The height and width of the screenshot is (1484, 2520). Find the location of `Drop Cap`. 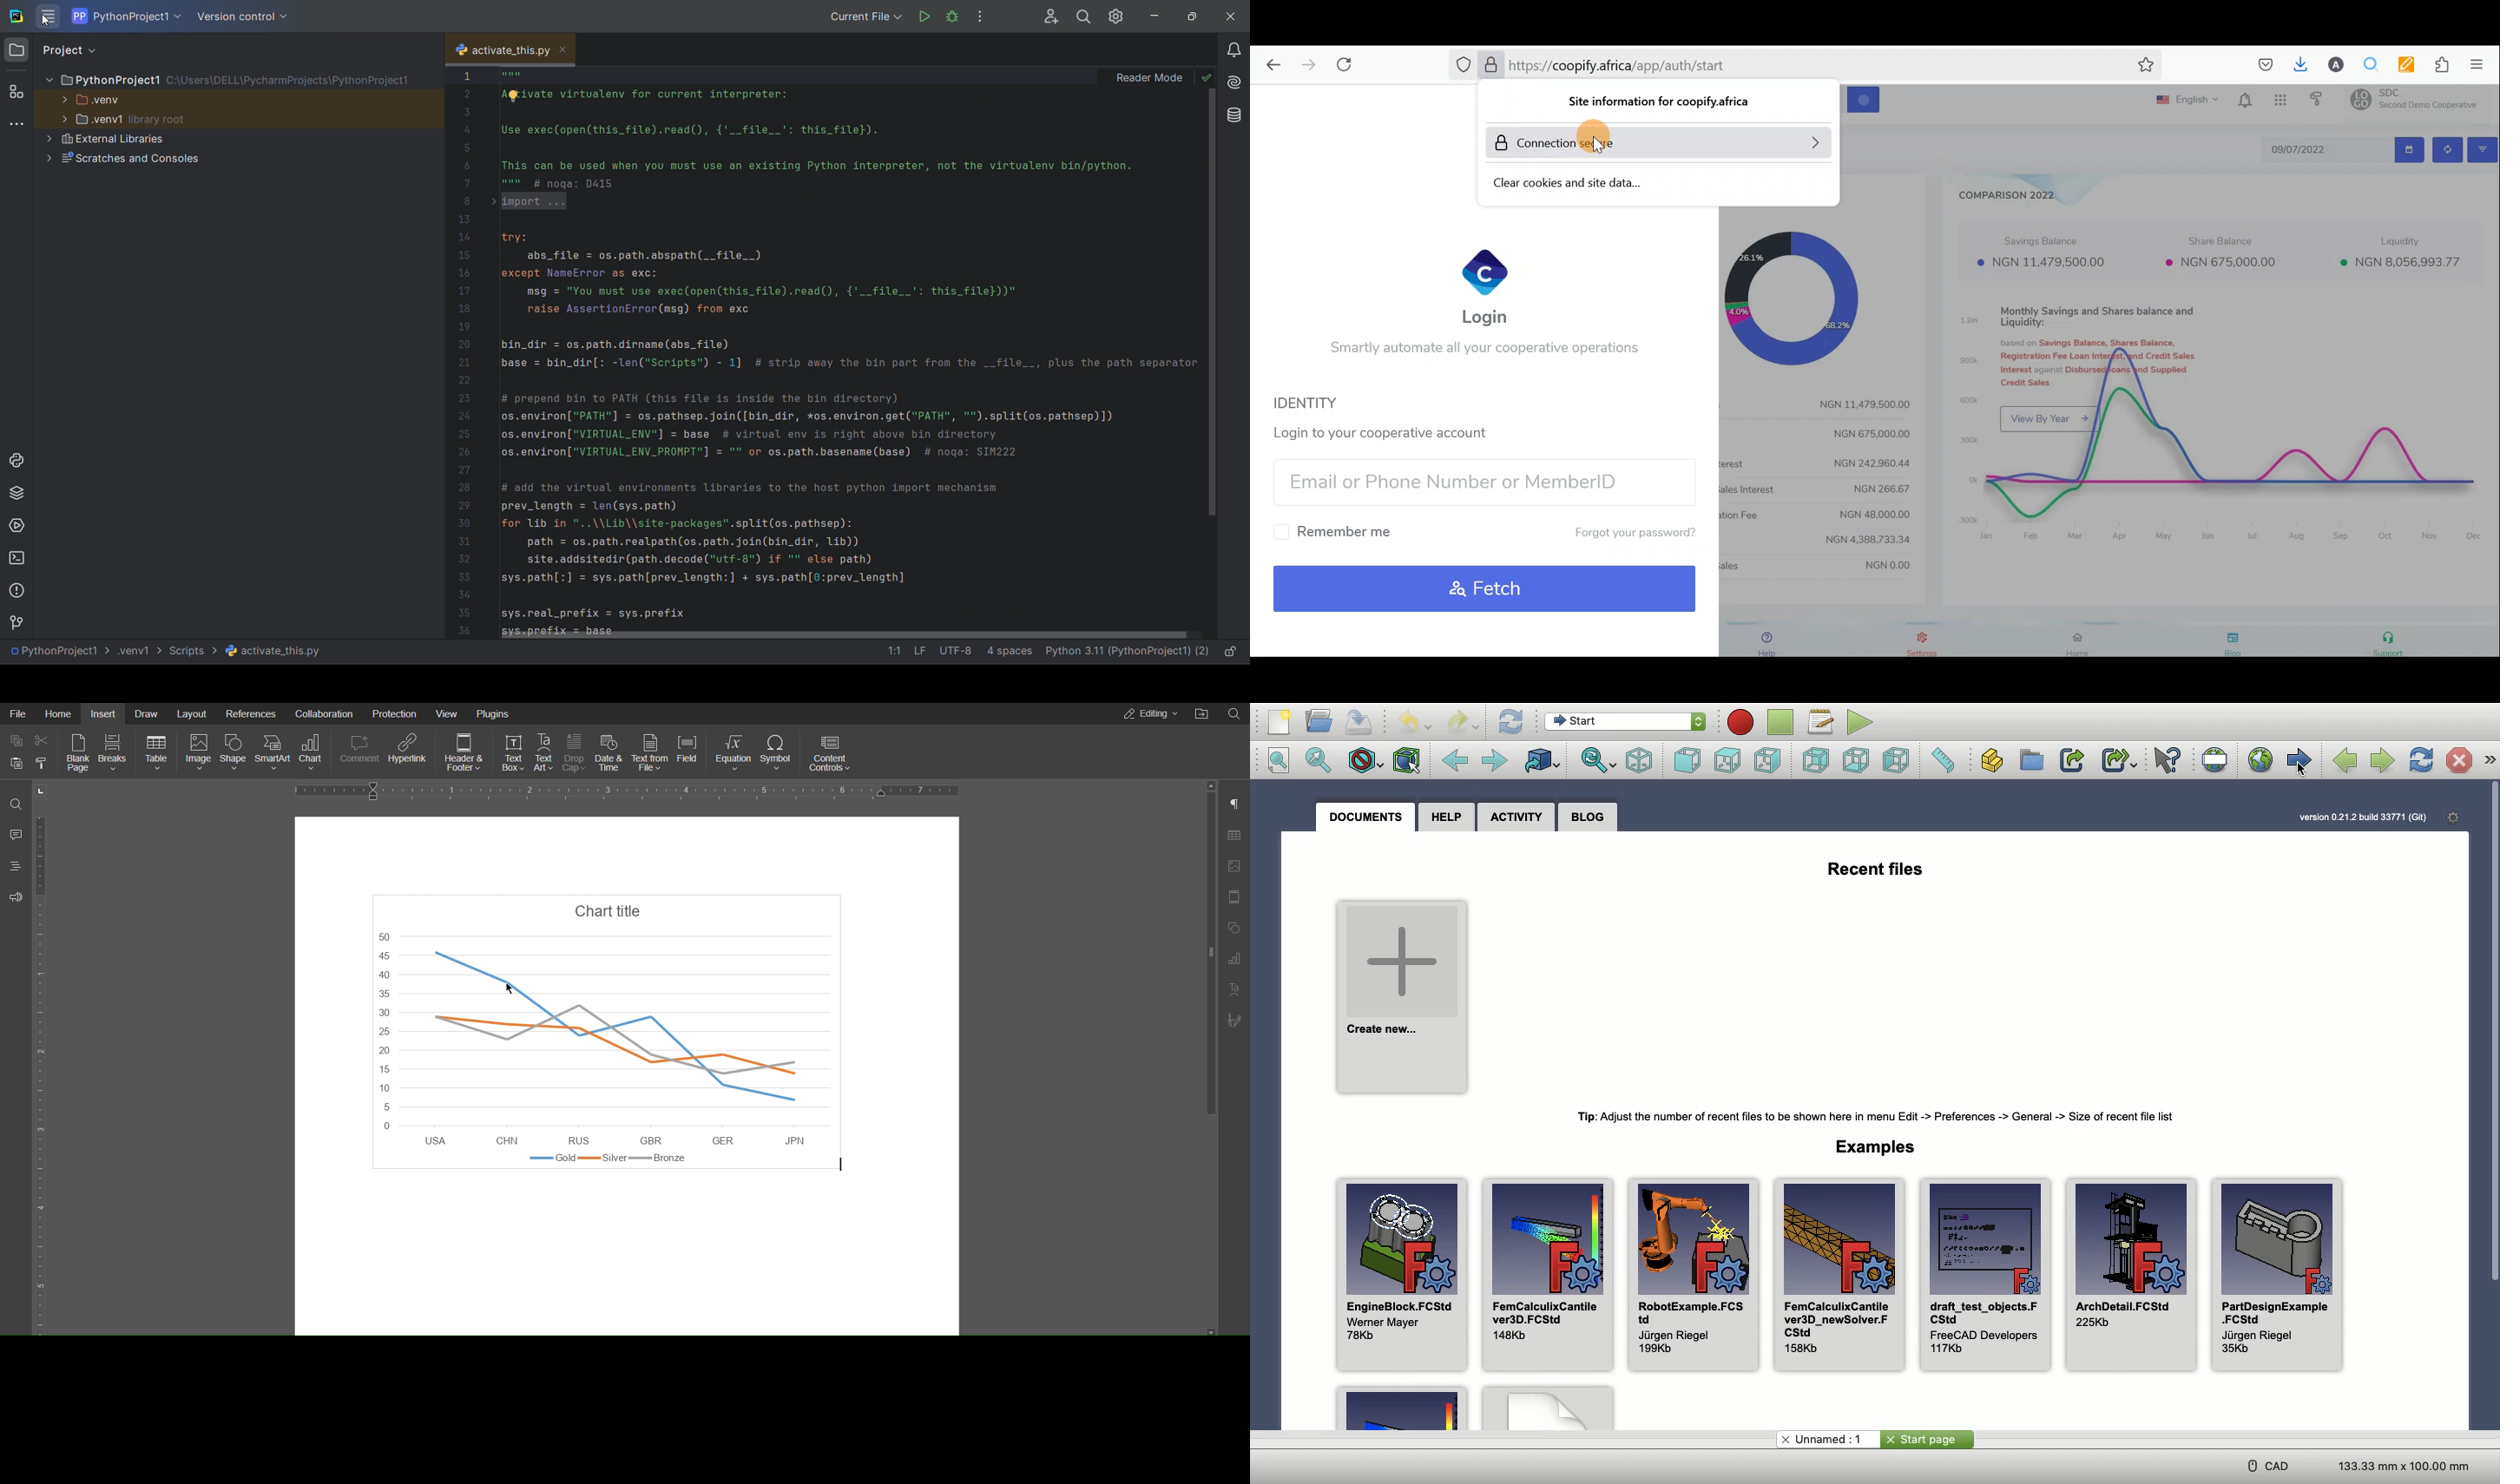

Drop Cap is located at coordinates (576, 750).